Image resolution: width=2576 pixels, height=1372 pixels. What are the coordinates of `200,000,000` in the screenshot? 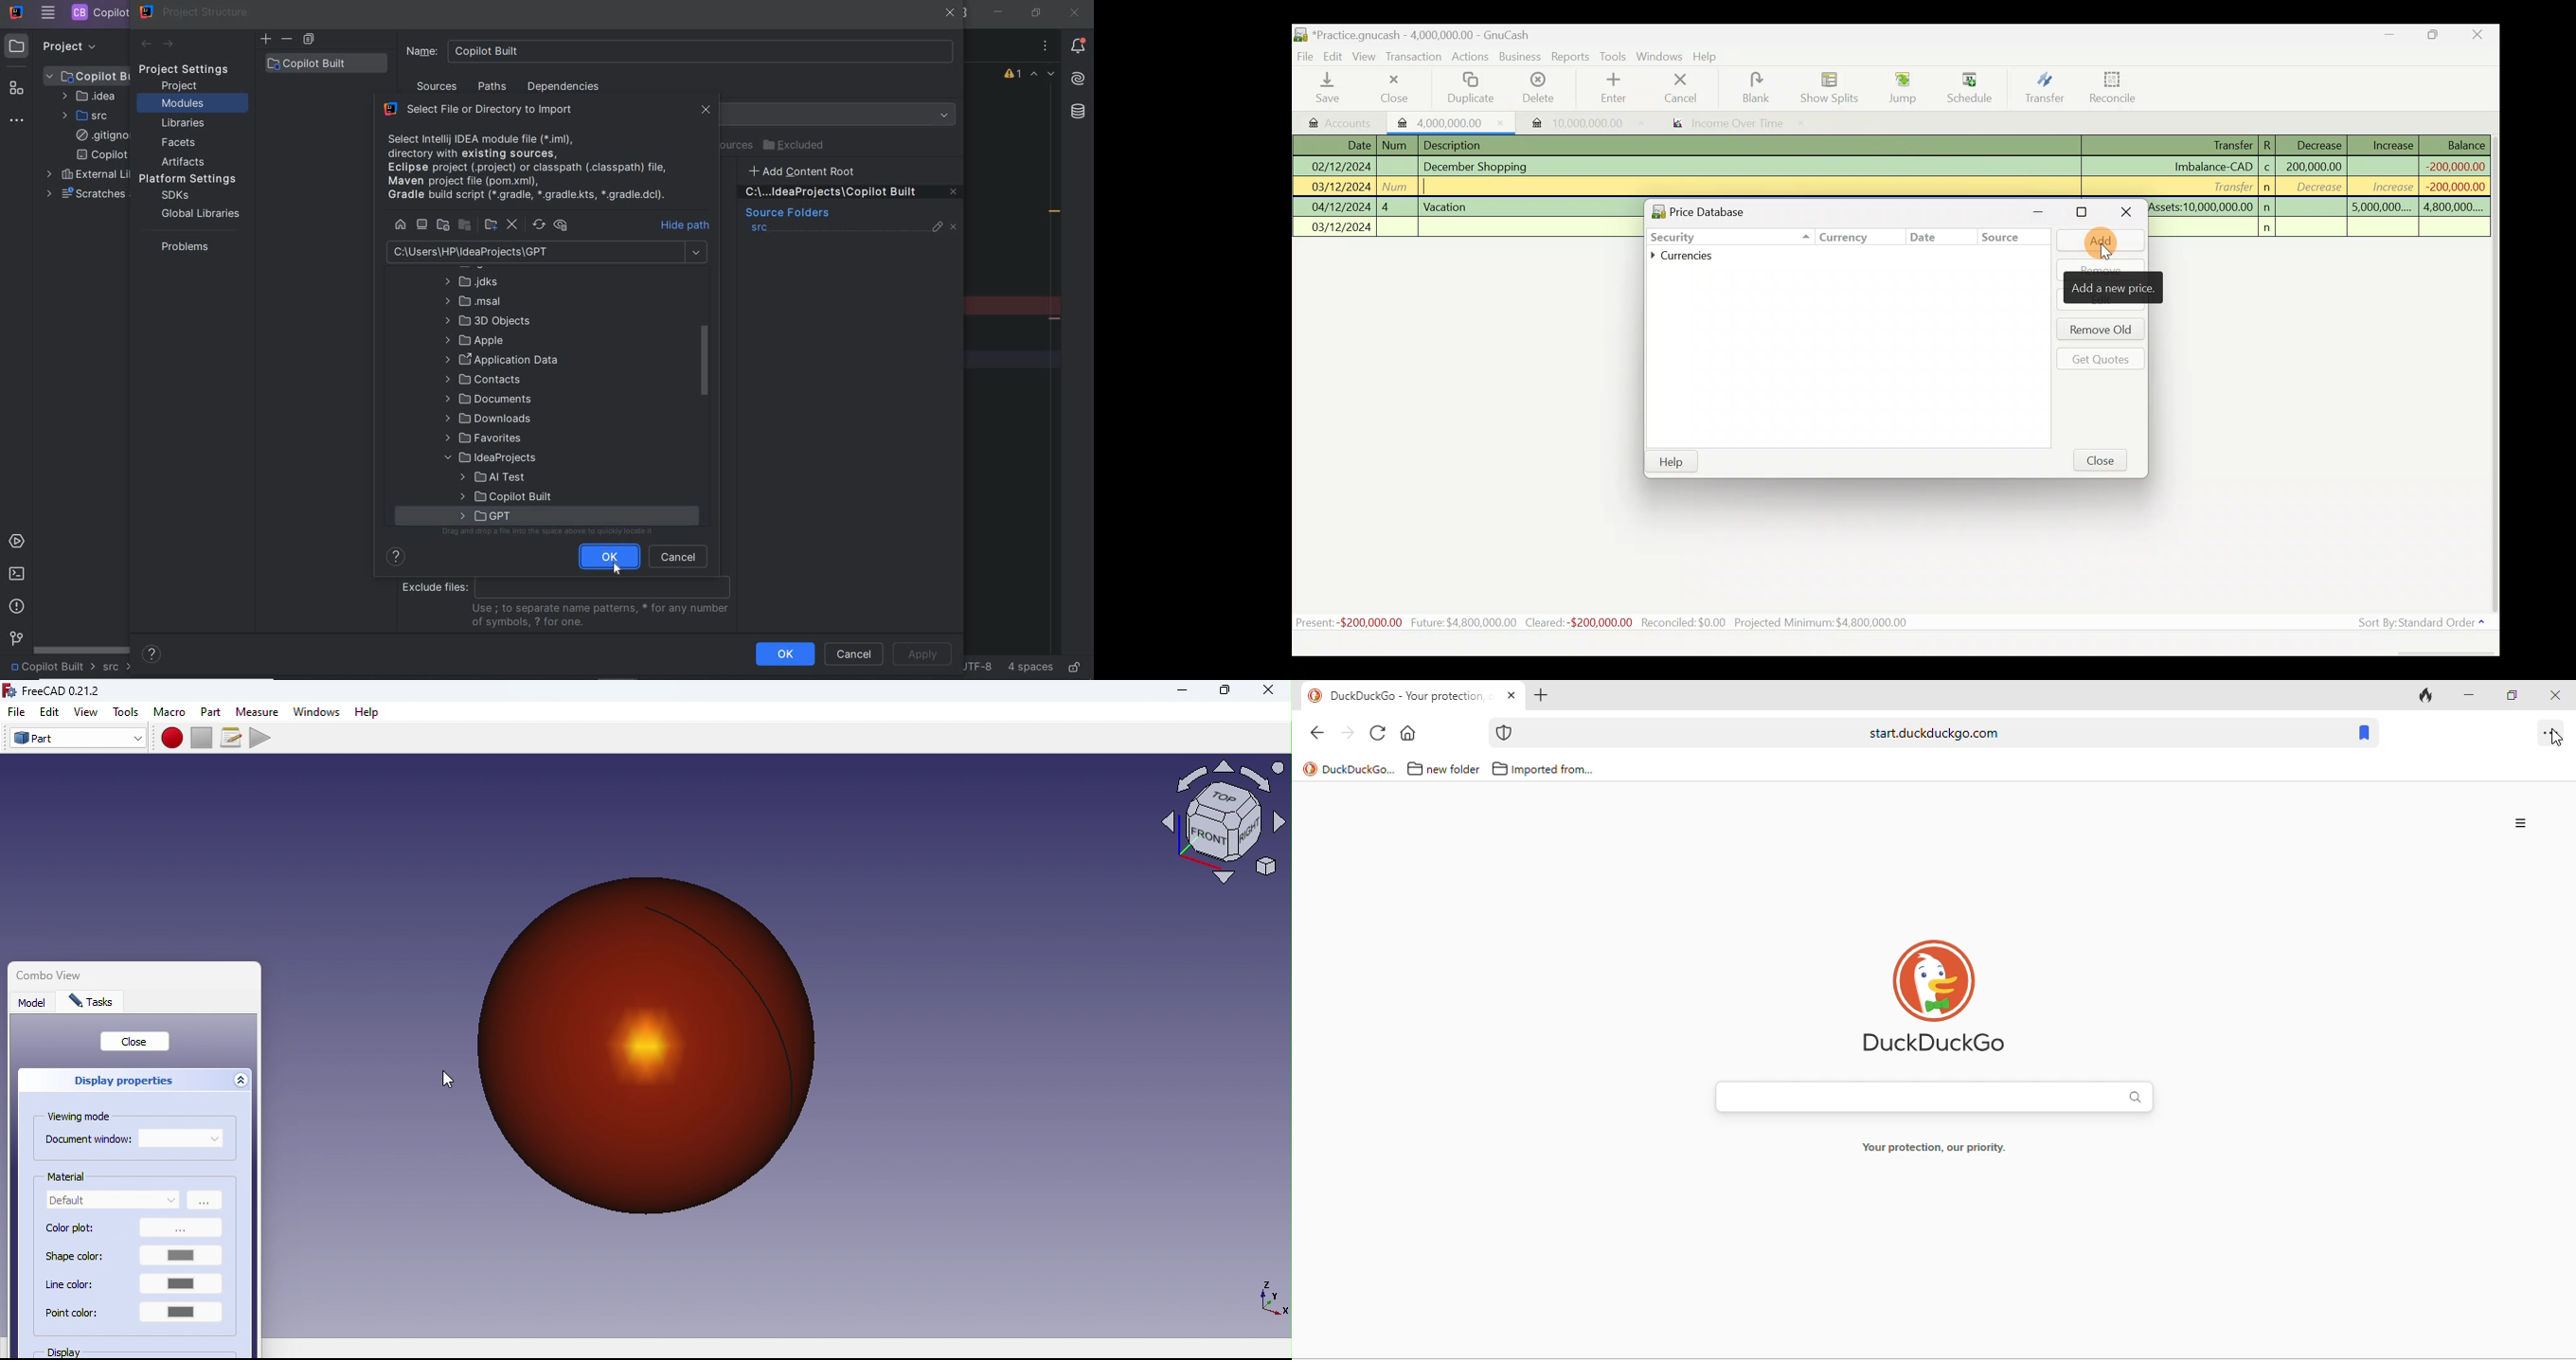 It's located at (2313, 166).